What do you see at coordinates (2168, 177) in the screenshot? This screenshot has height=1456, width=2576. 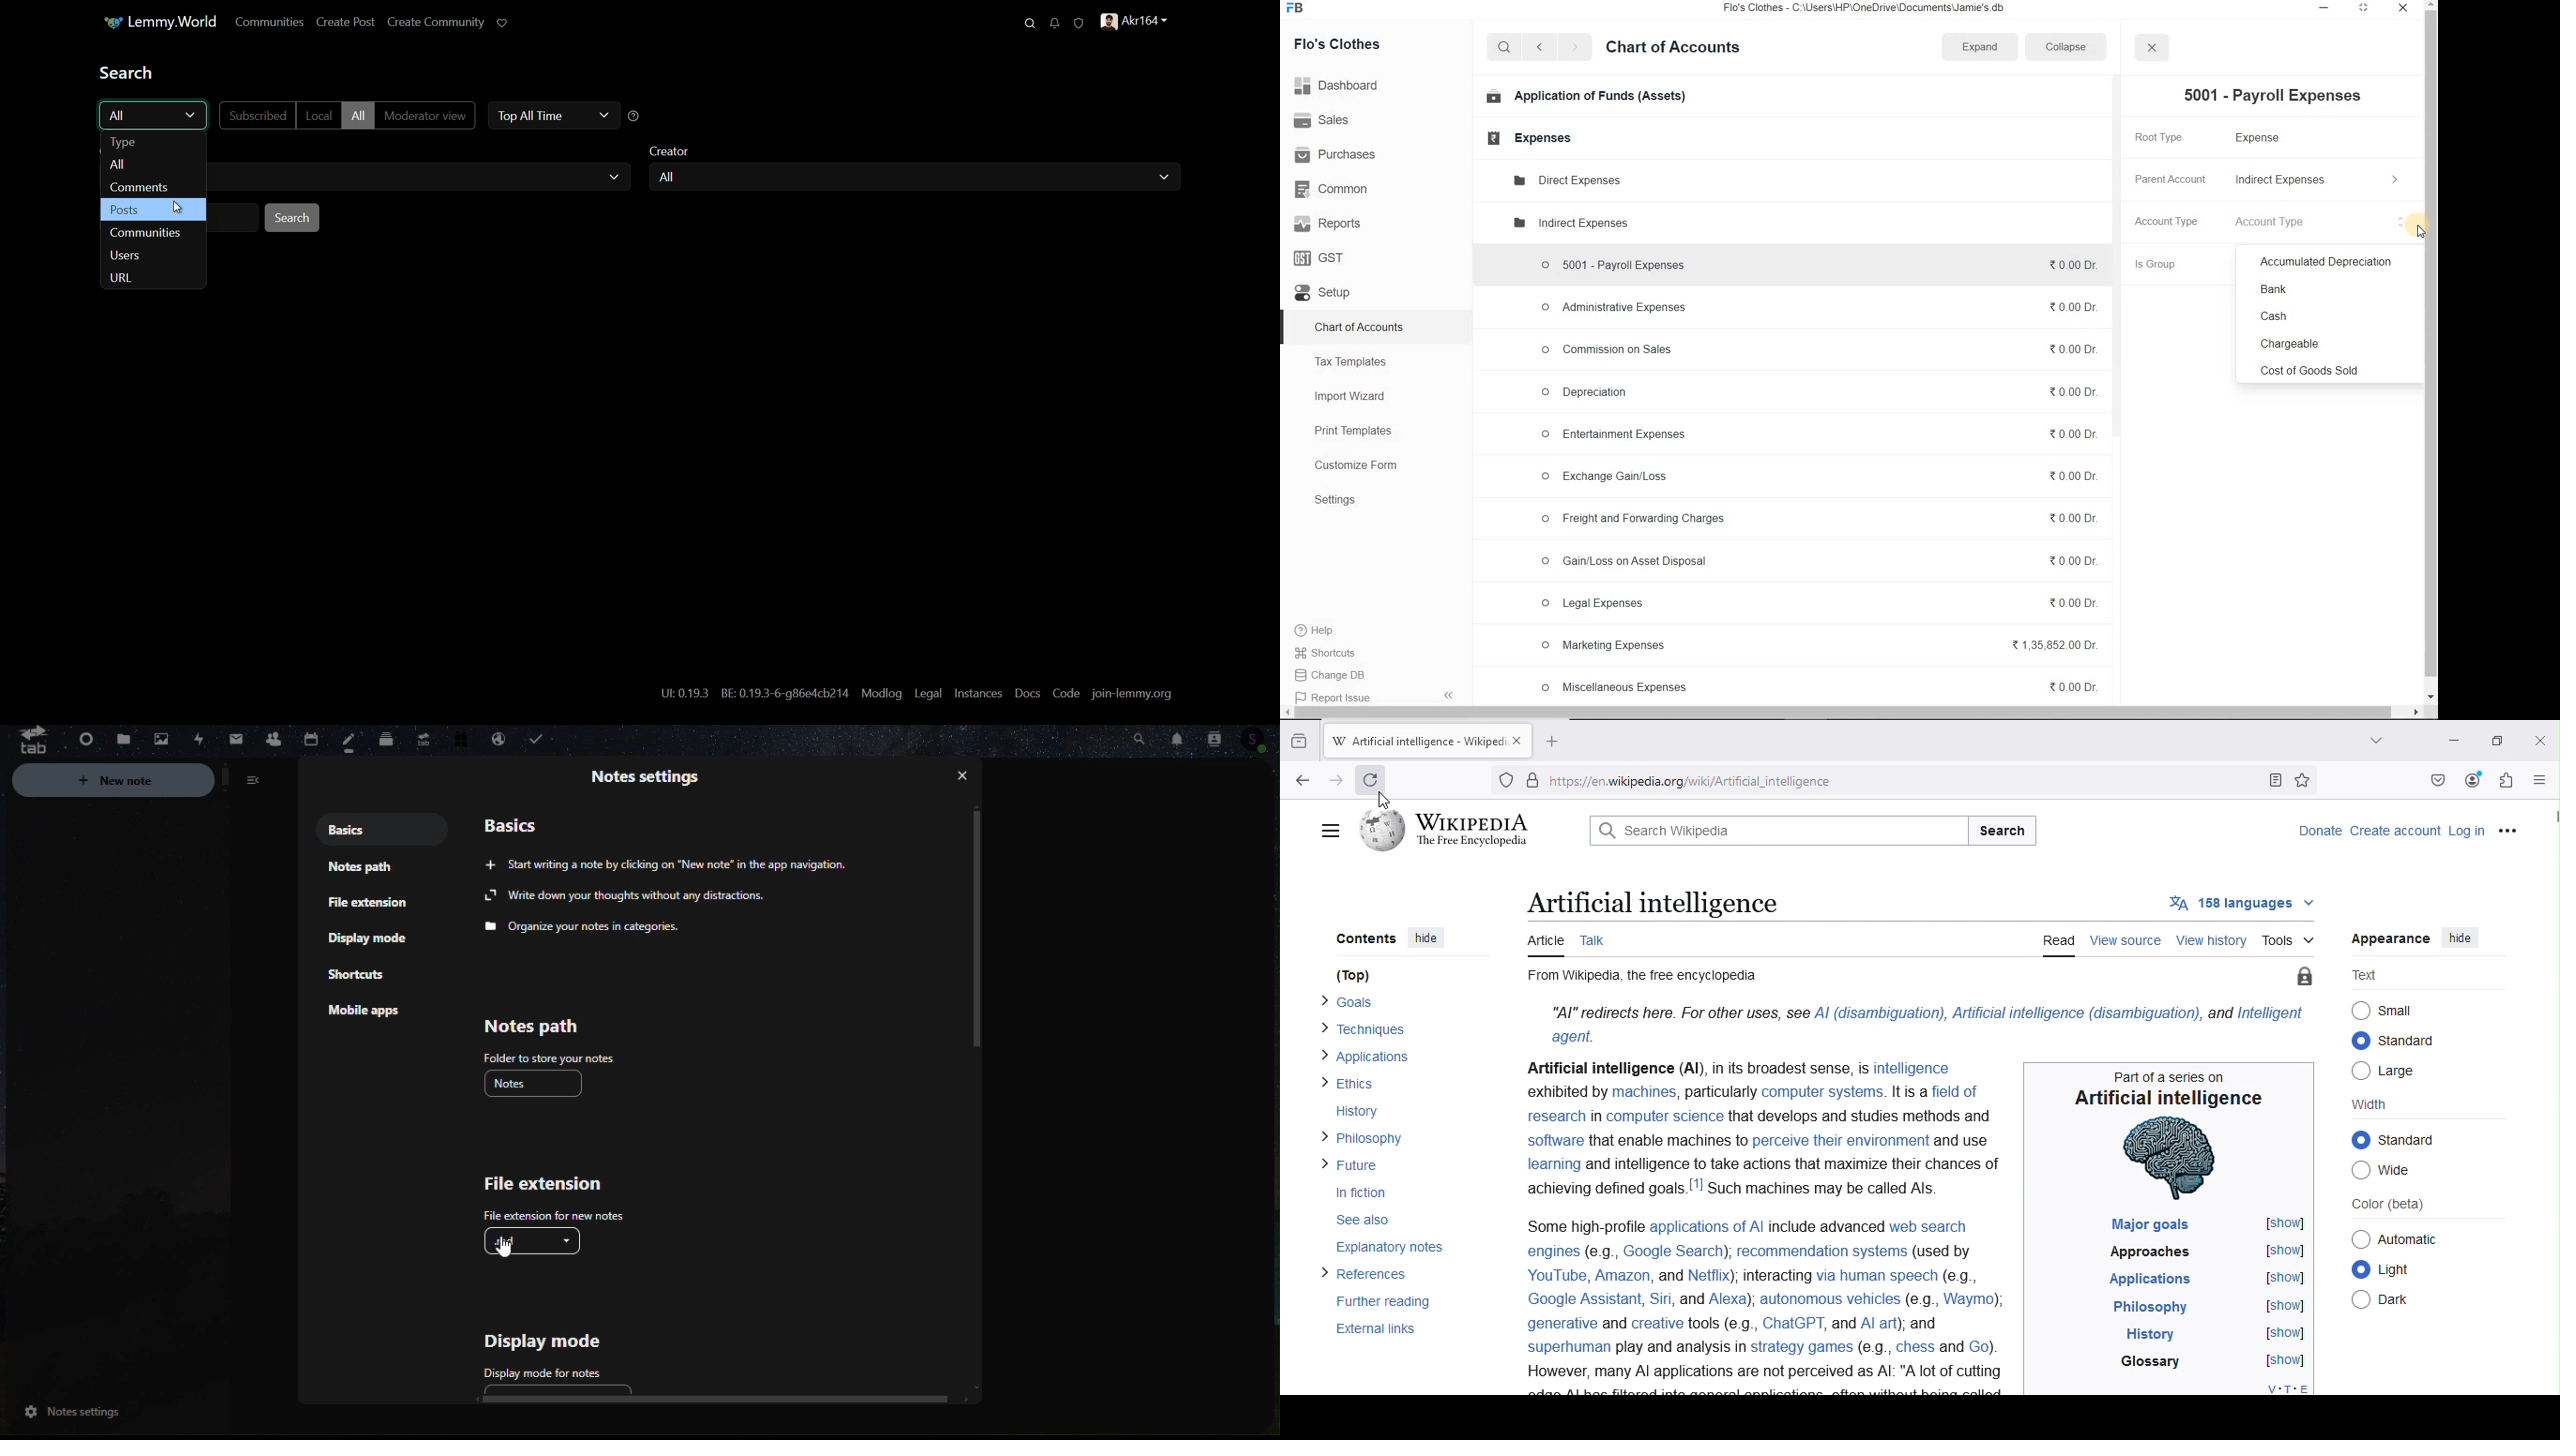 I see `Parent Account` at bounding box center [2168, 177].